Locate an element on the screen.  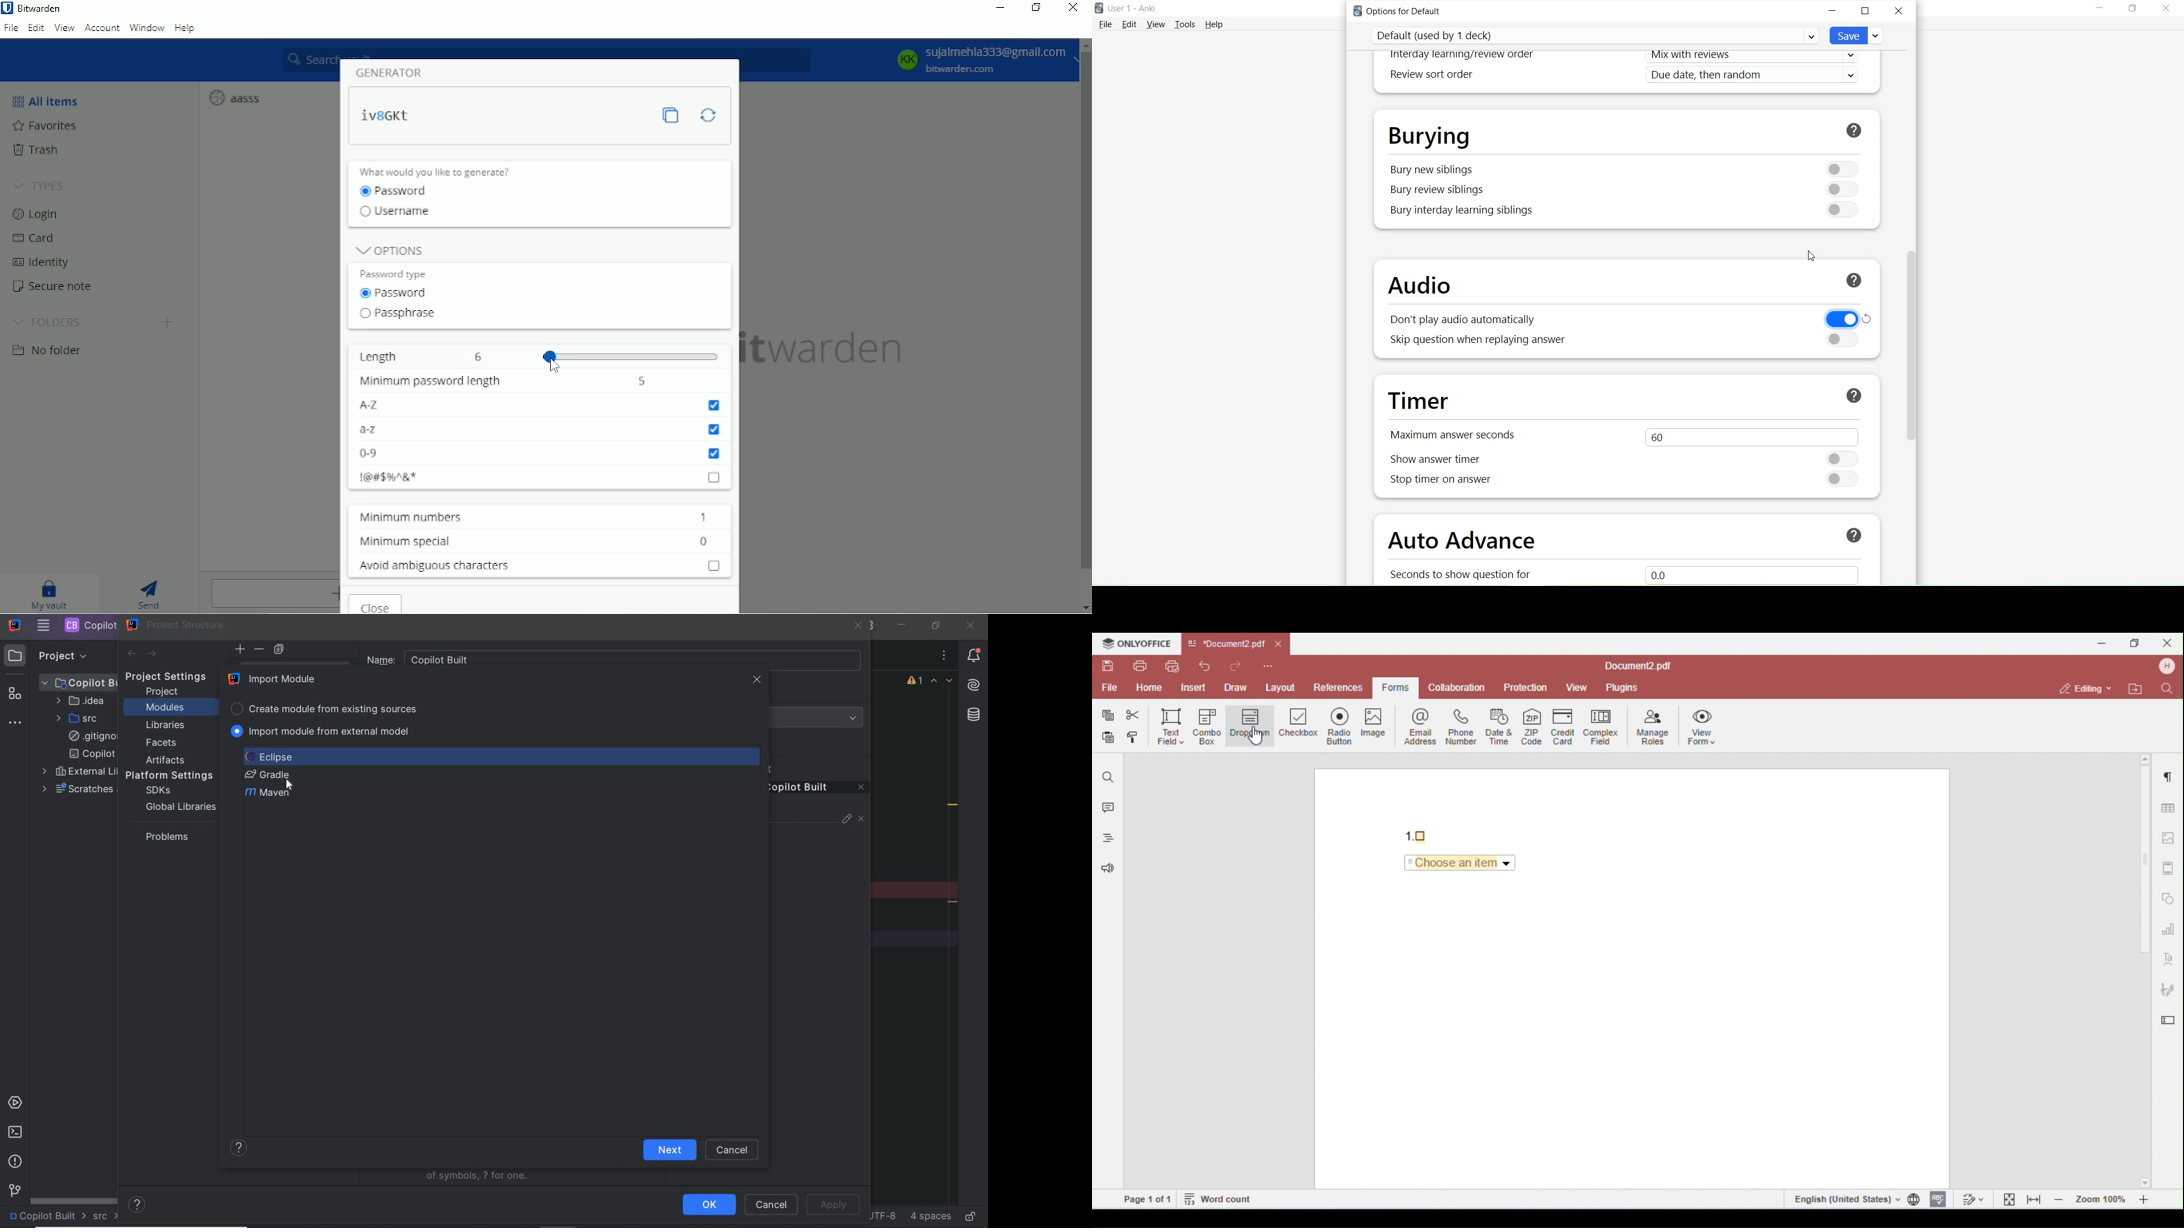
Favorites is located at coordinates (44, 126).